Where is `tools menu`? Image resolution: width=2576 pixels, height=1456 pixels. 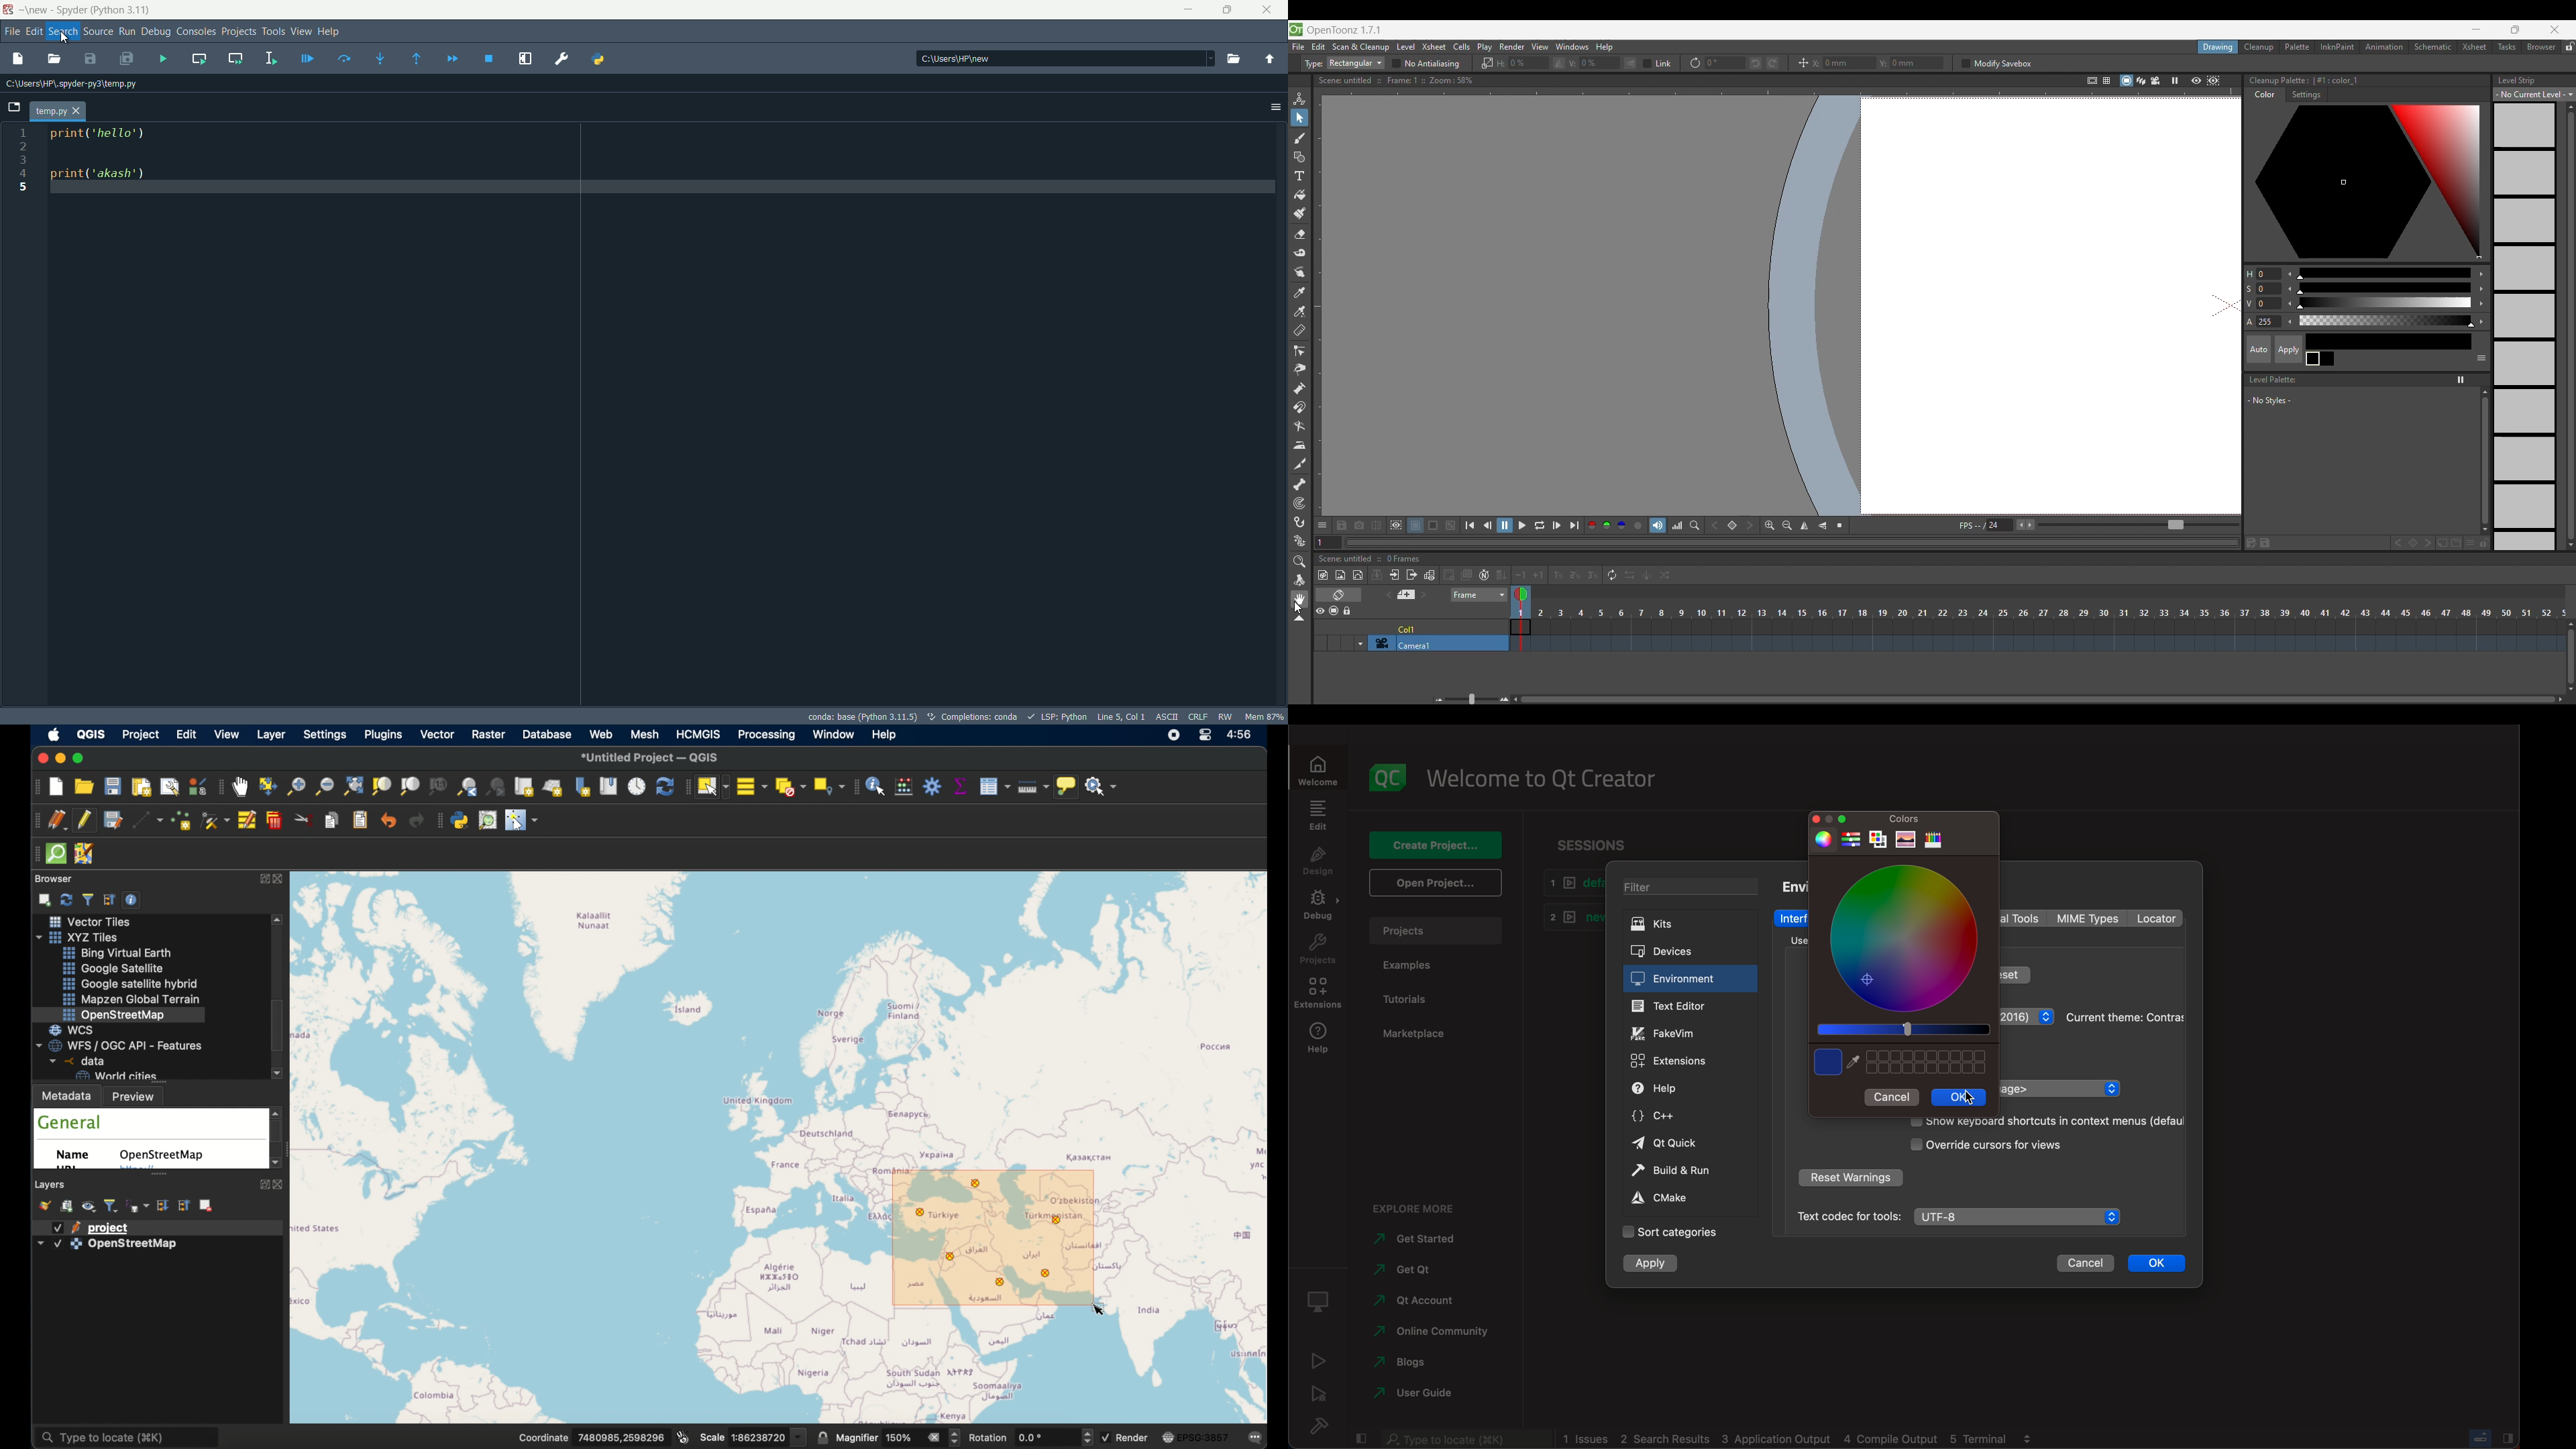
tools menu is located at coordinates (273, 33).